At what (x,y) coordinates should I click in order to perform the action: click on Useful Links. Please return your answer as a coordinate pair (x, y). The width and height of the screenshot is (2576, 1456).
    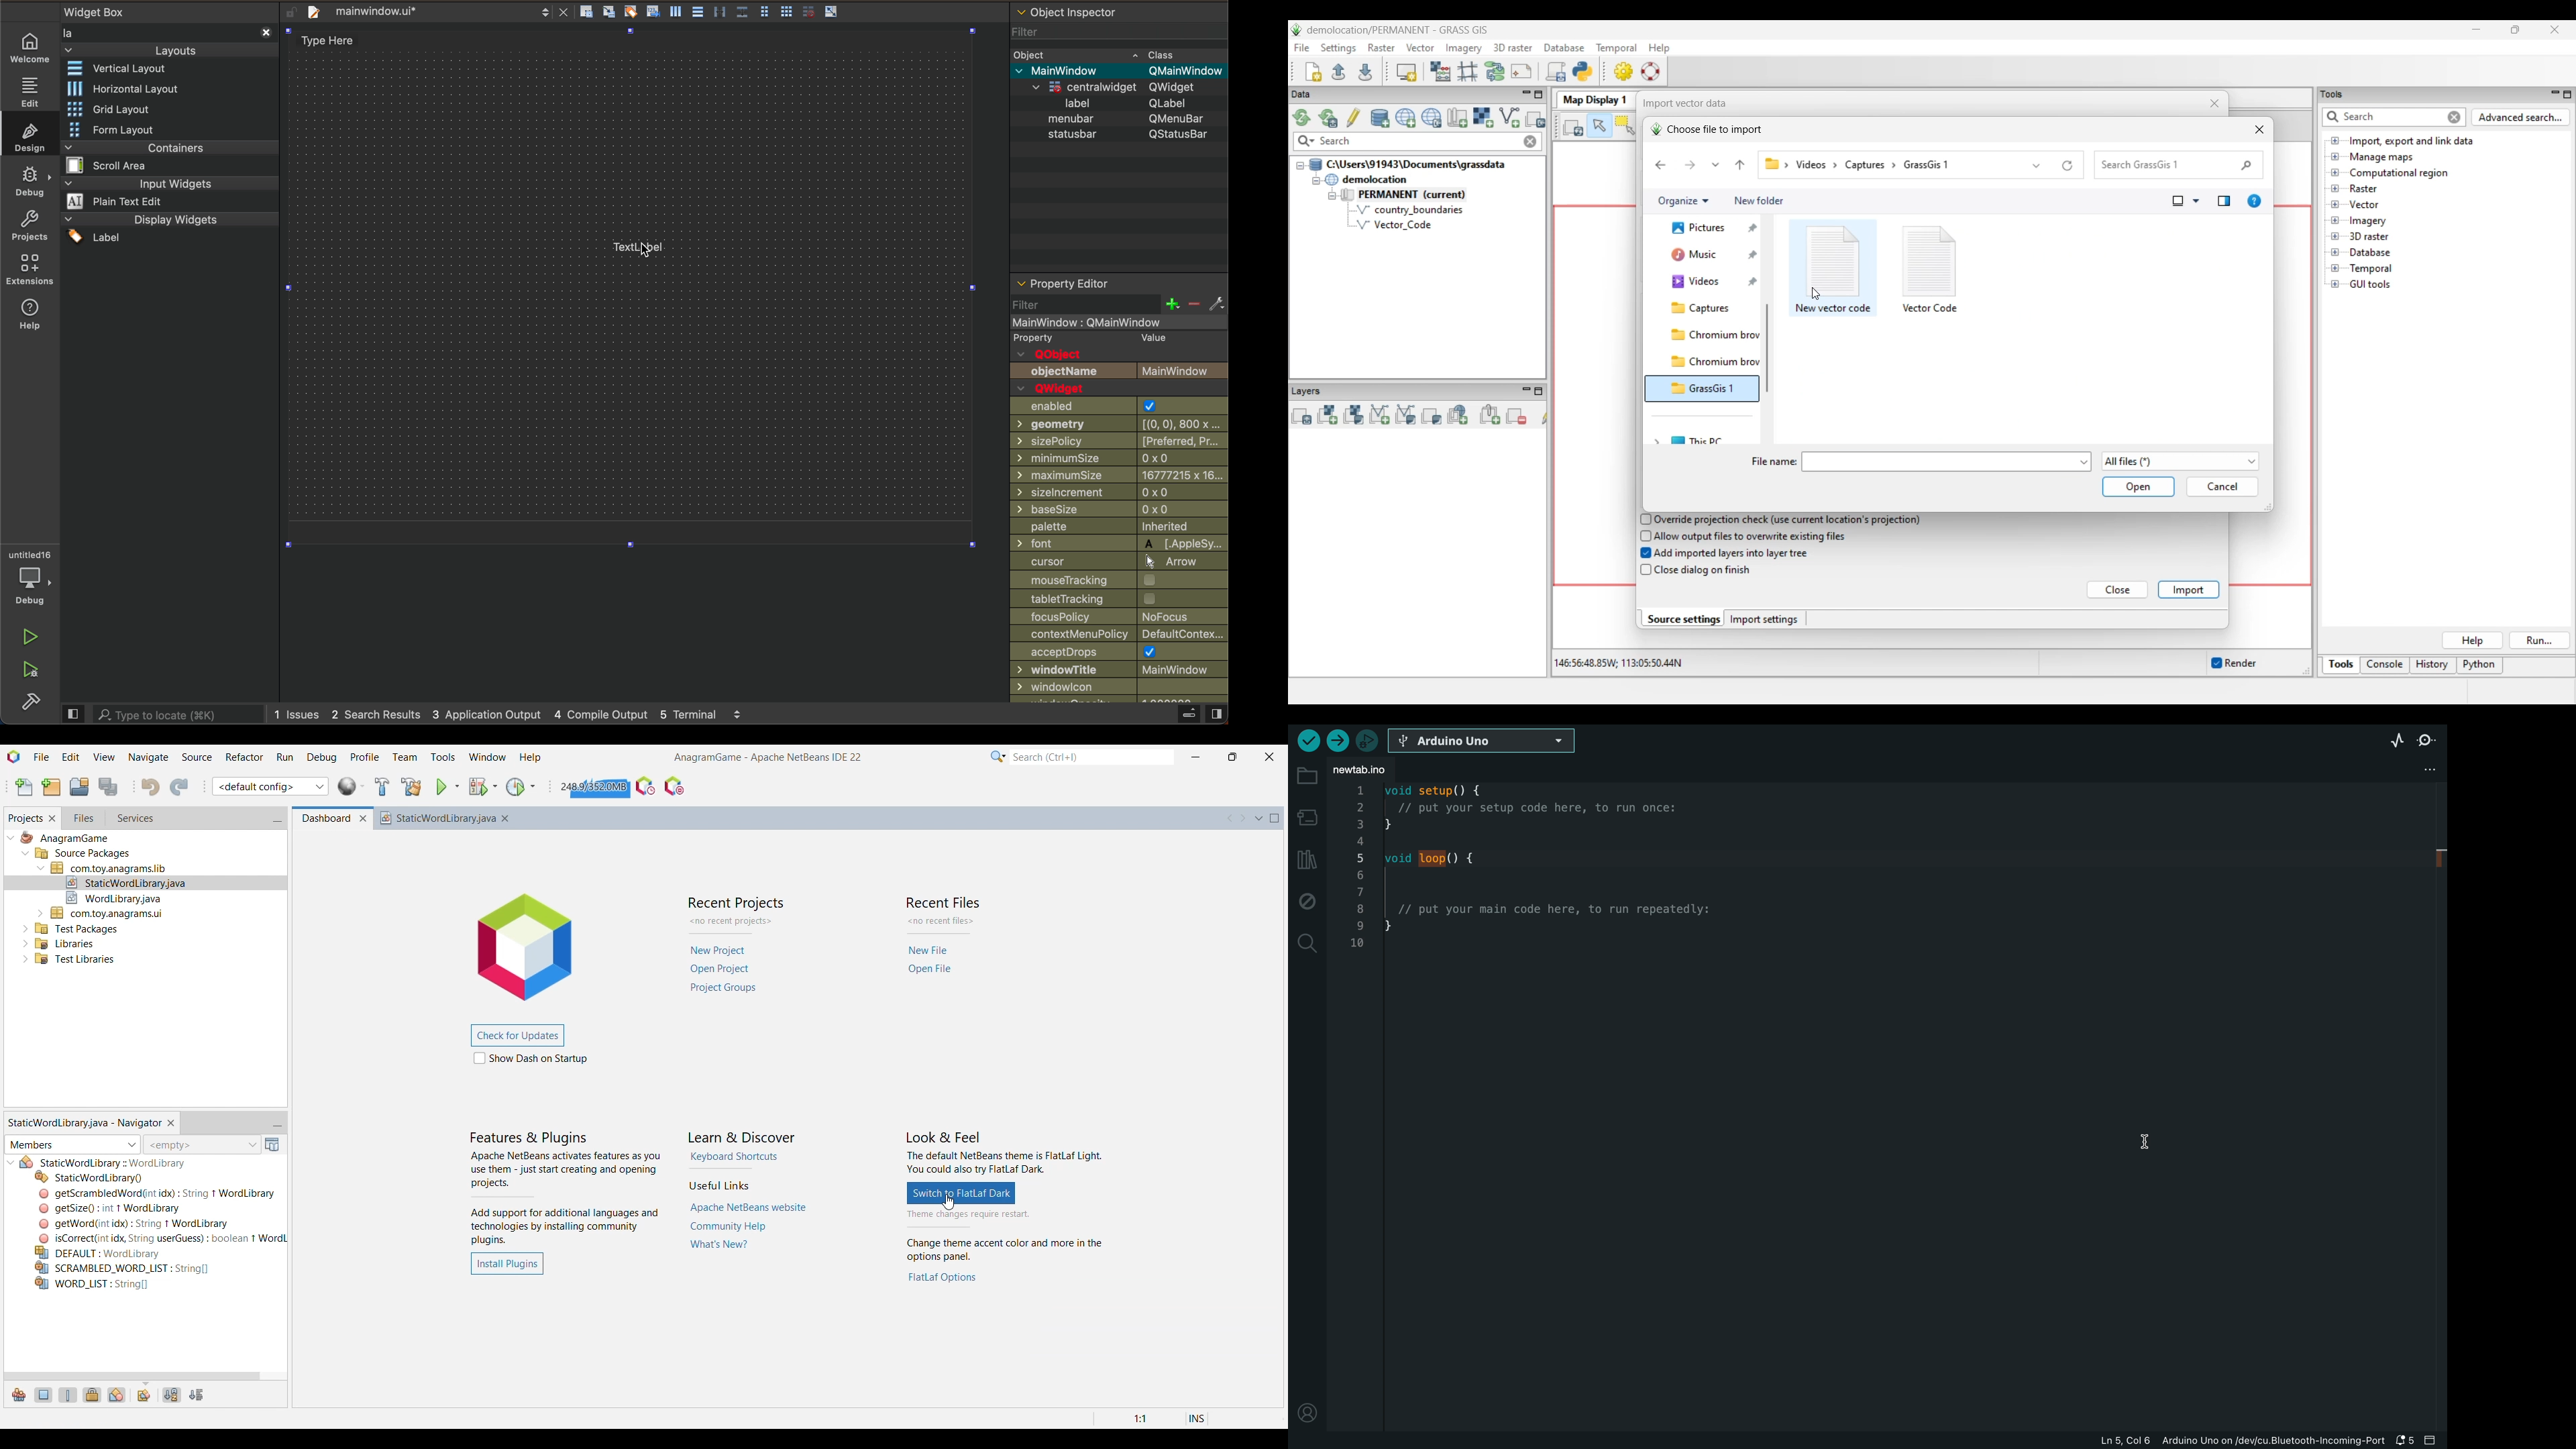
    Looking at the image, I should click on (718, 1185).